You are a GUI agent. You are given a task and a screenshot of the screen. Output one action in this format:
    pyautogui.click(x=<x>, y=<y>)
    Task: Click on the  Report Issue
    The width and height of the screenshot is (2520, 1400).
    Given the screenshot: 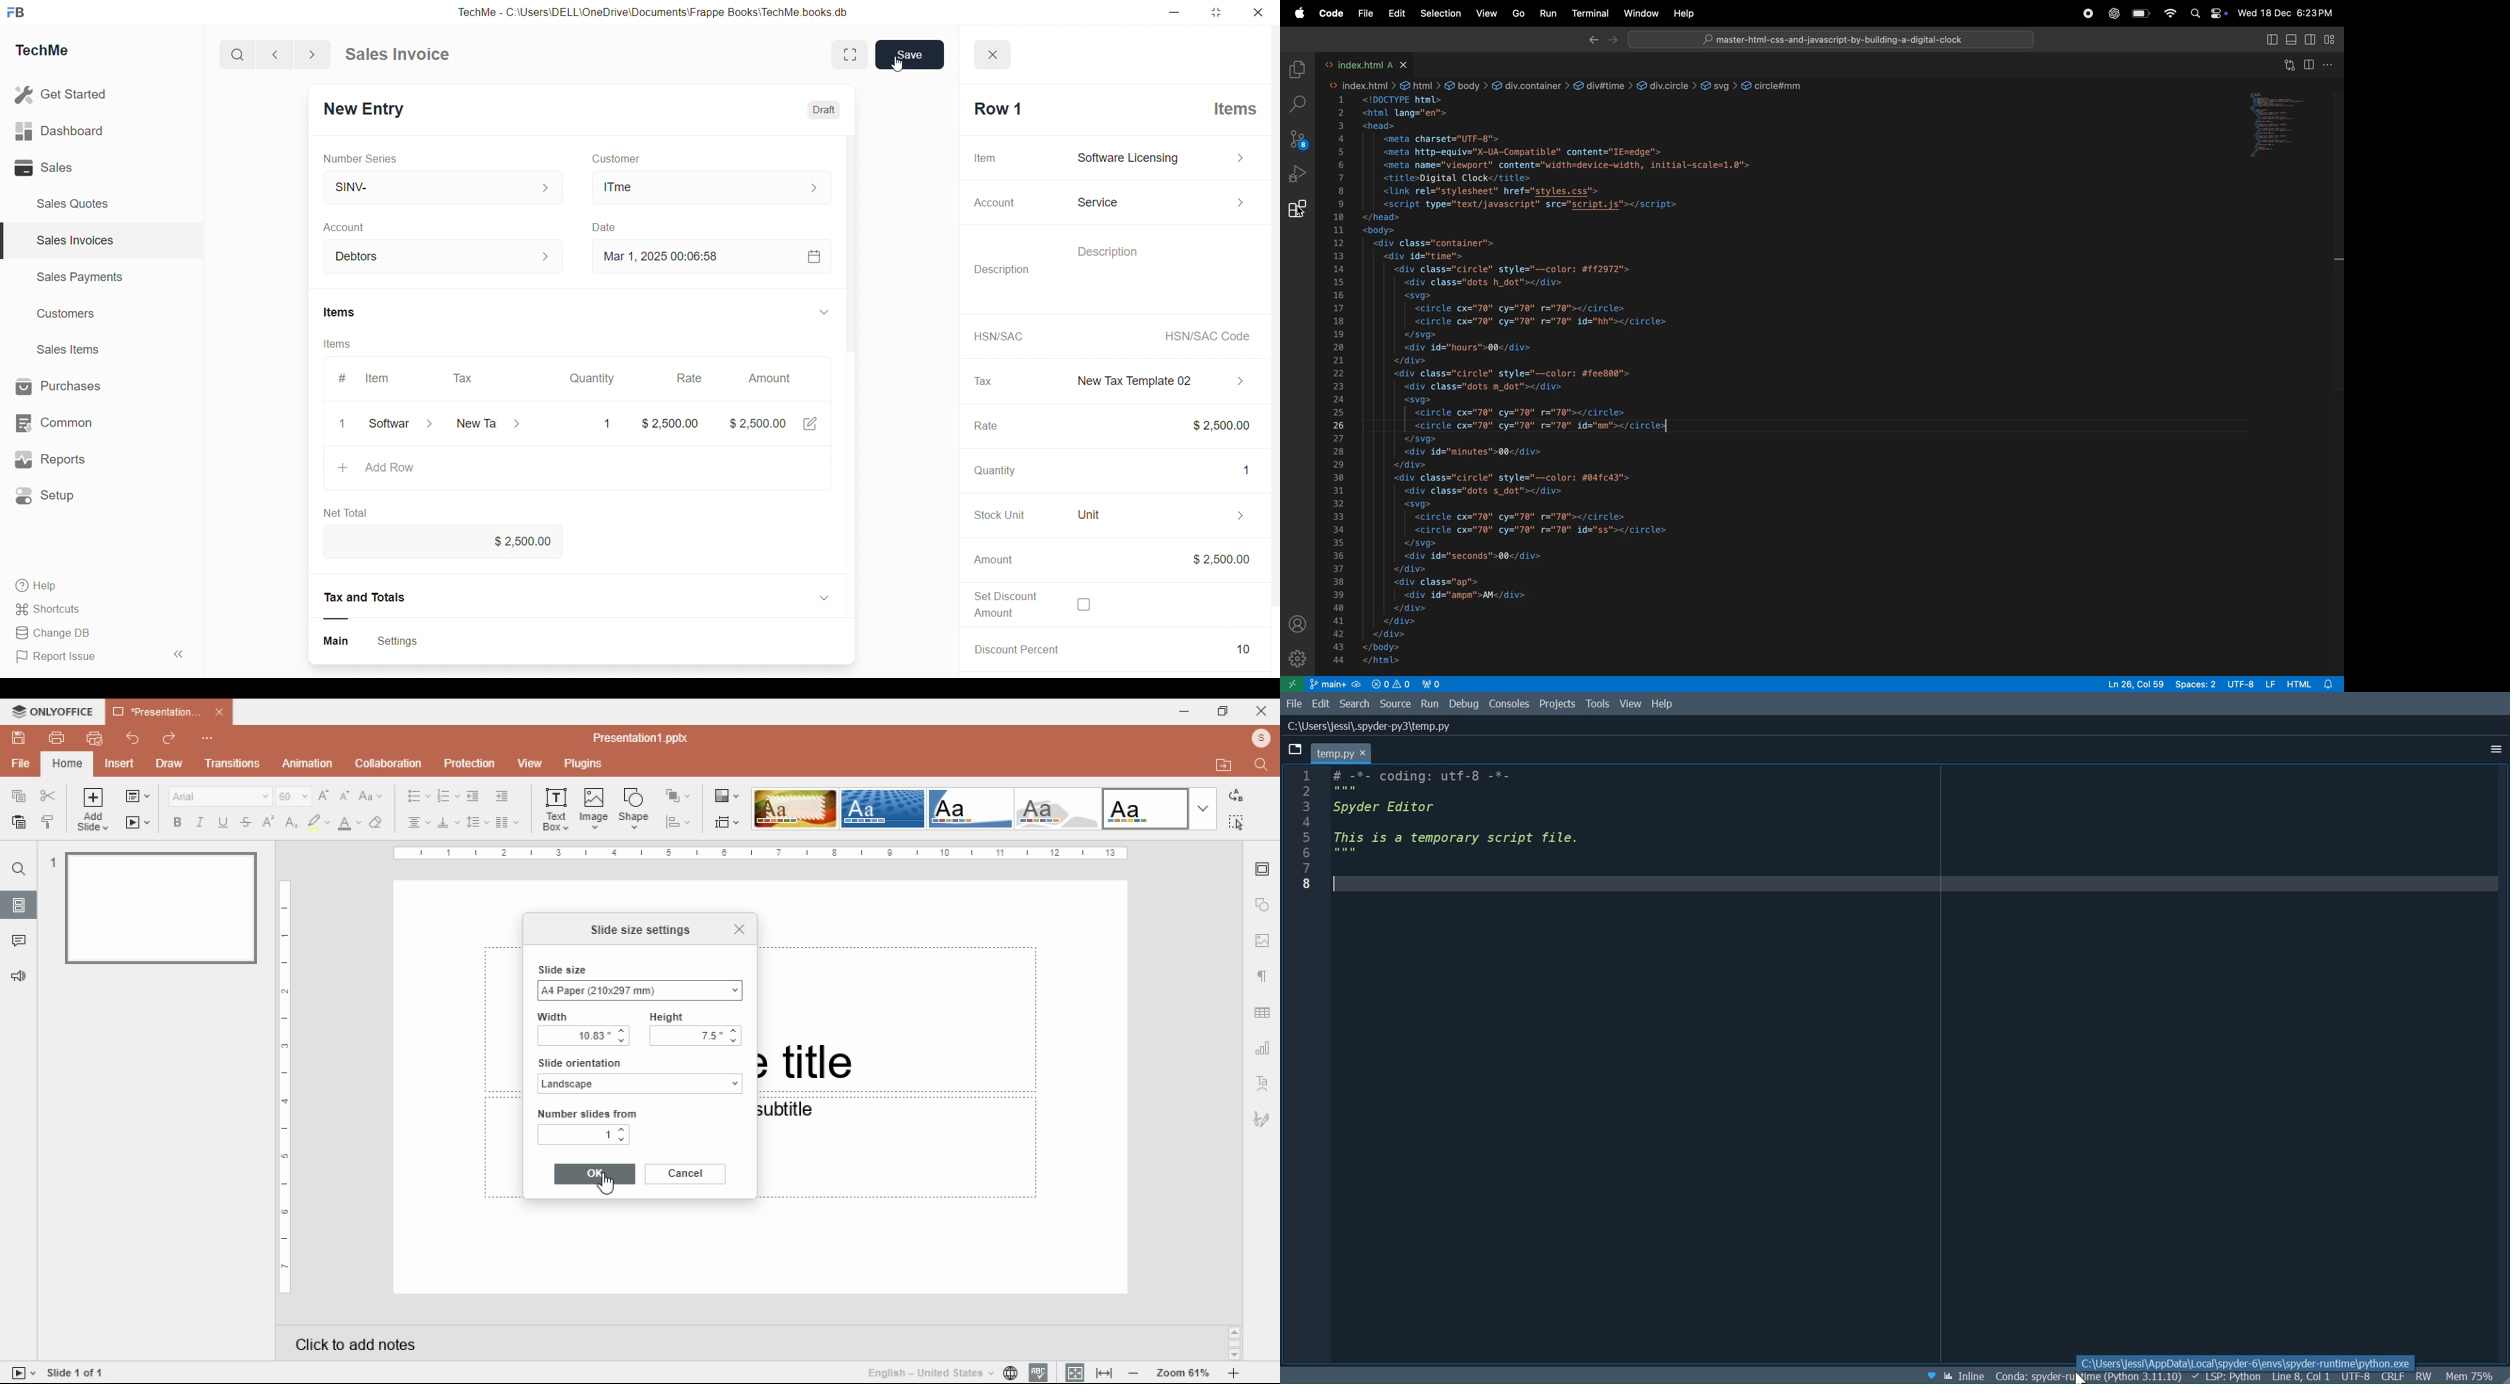 What is the action you would take?
    pyautogui.click(x=62, y=659)
    